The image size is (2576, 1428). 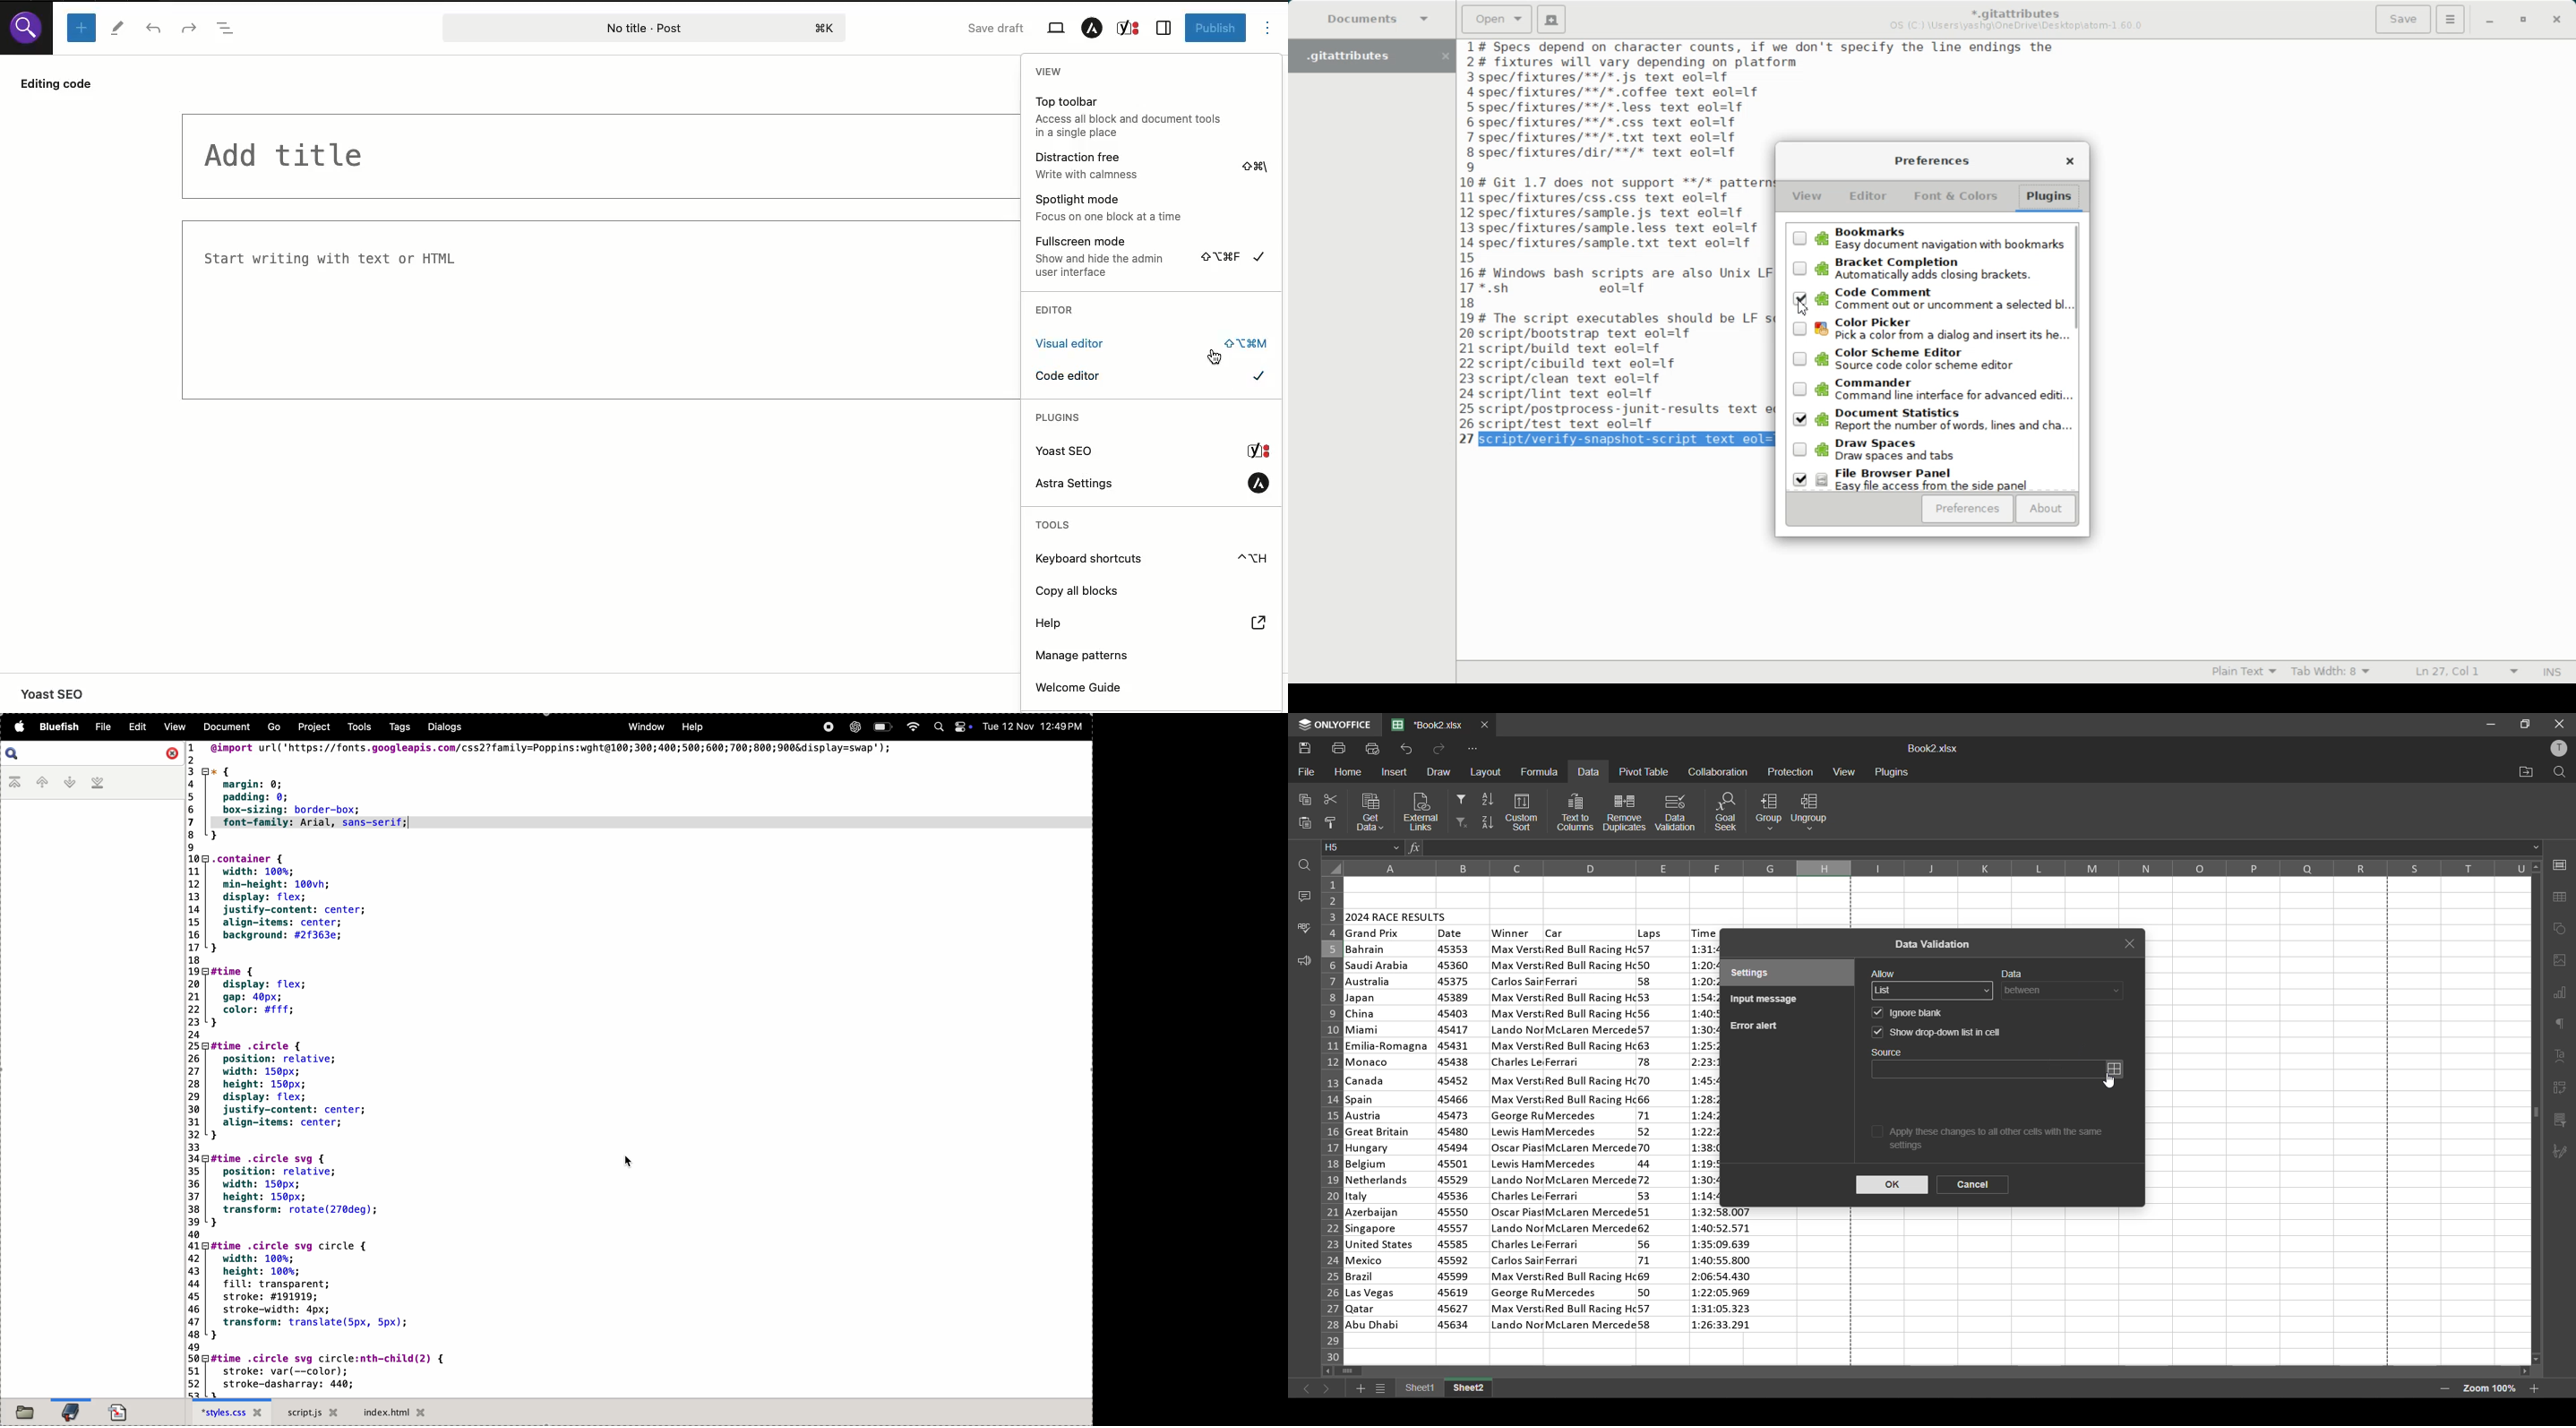 What do you see at coordinates (1487, 820) in the screenshot?
I see `sort descending` at bounding box center [1487, 820].